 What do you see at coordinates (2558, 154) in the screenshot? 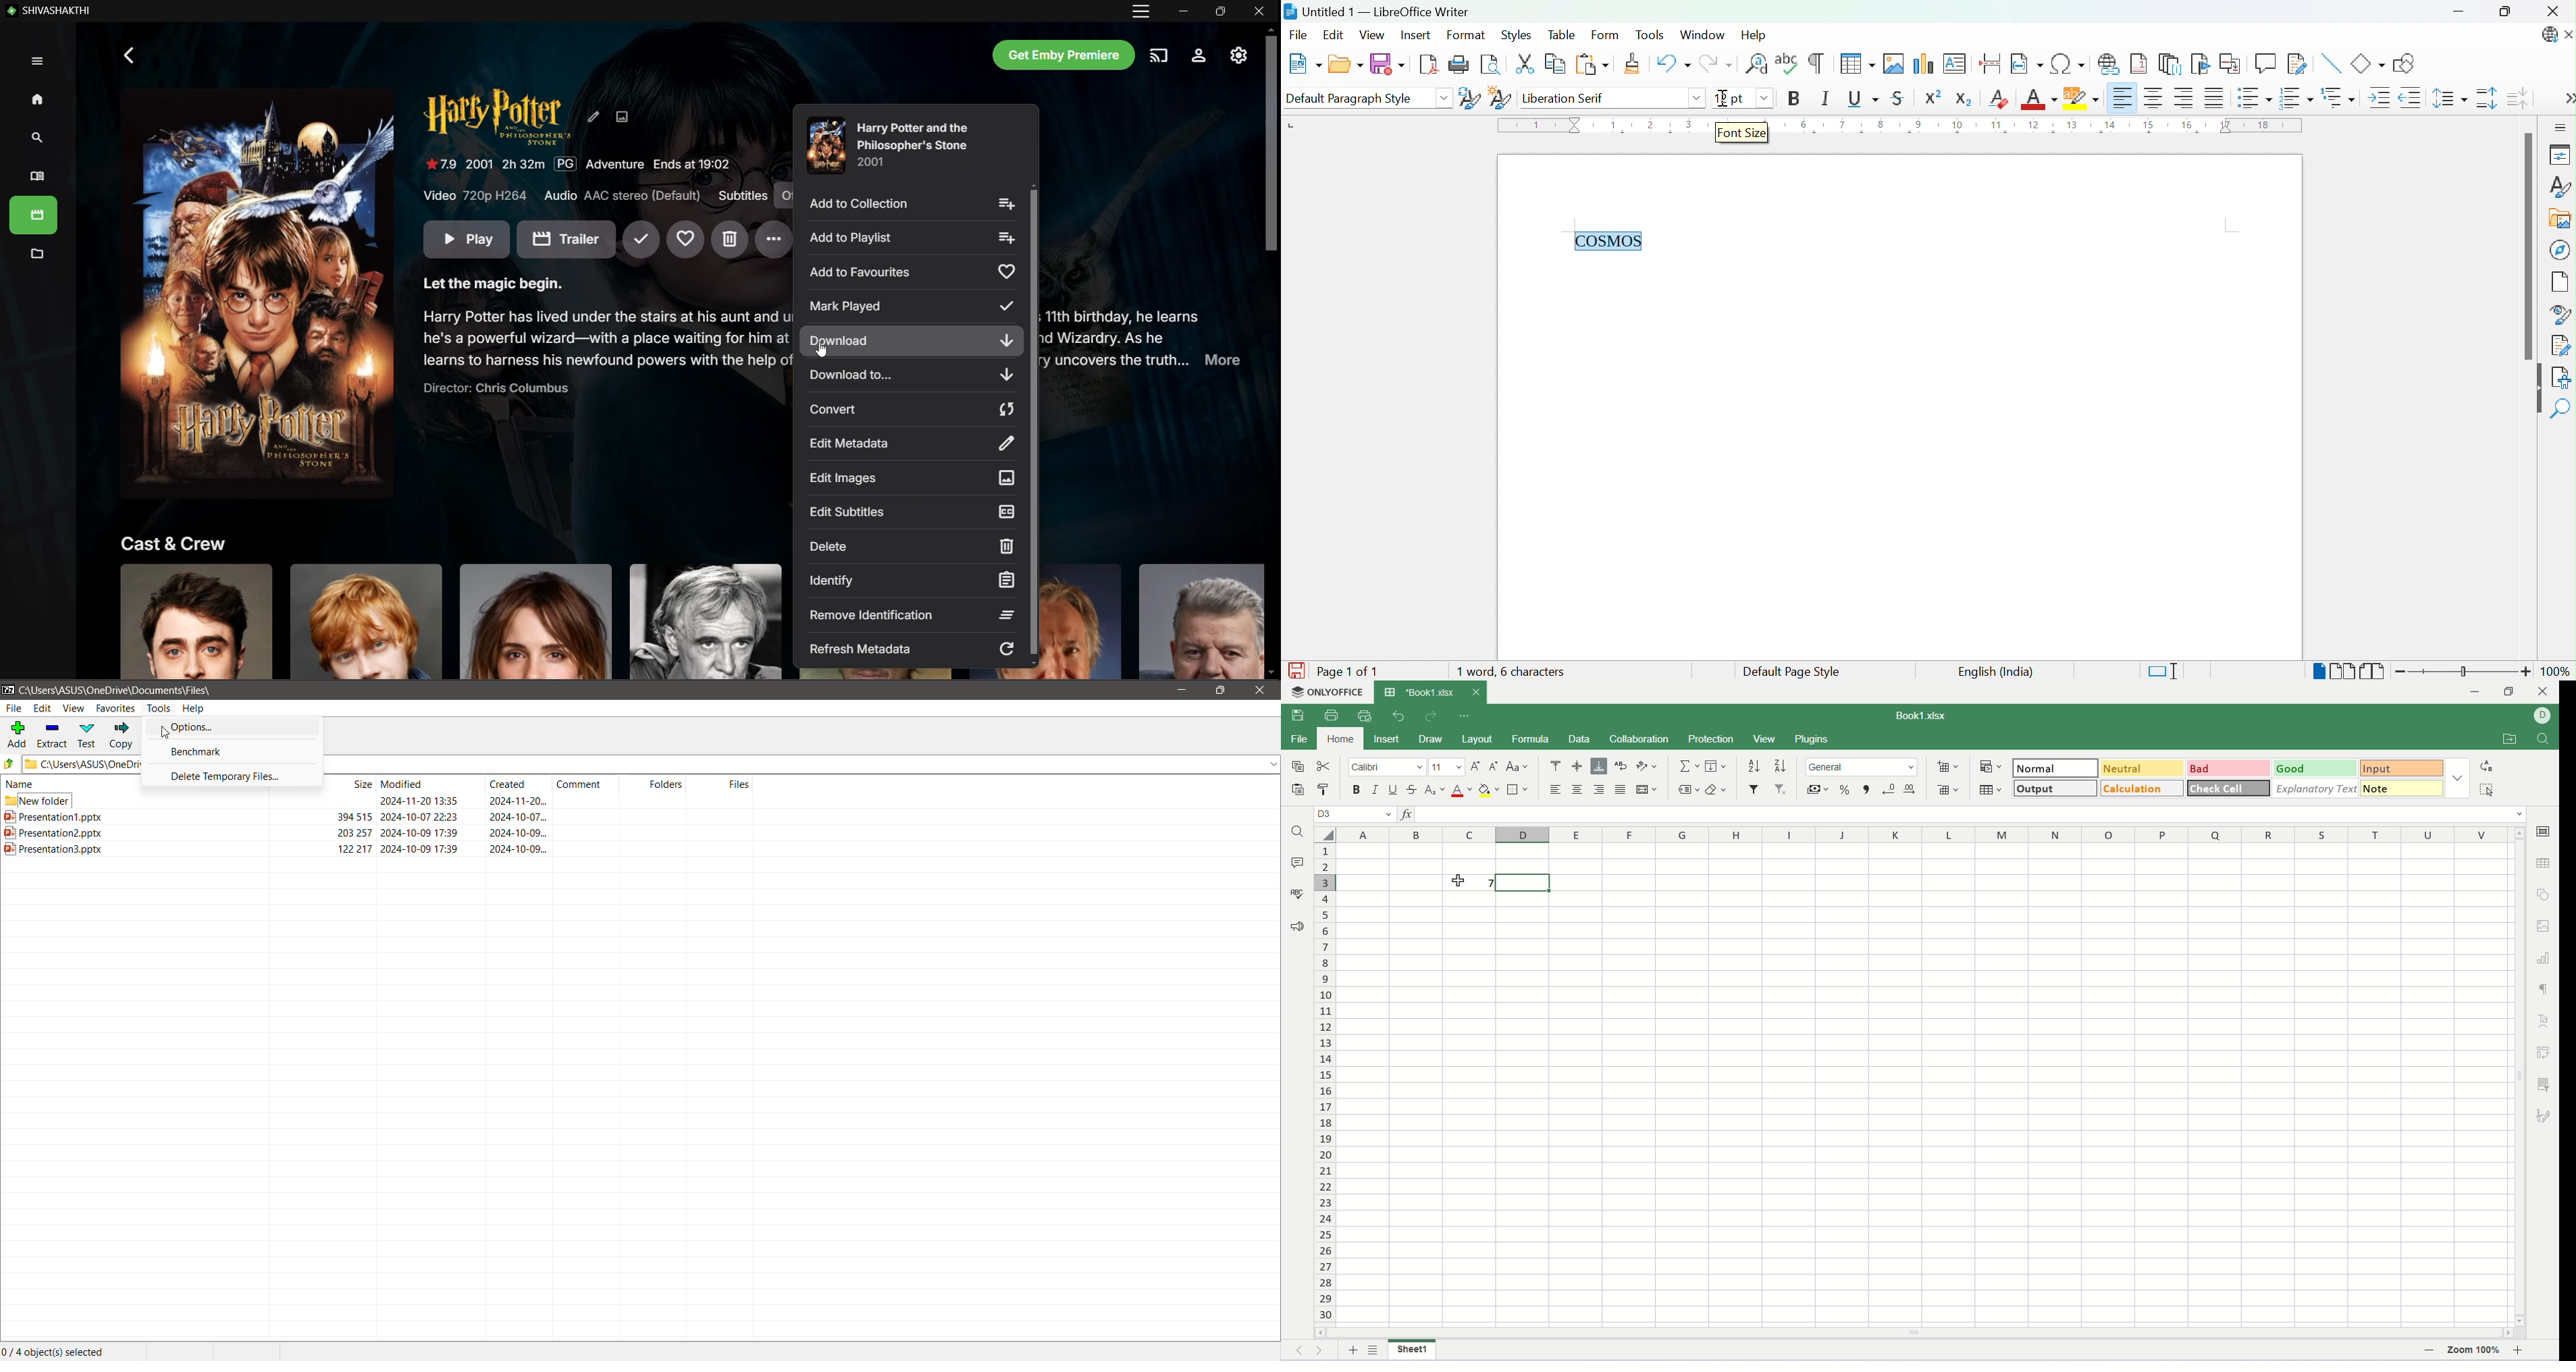
I see `Properties` at bounding box center [2558, 154].